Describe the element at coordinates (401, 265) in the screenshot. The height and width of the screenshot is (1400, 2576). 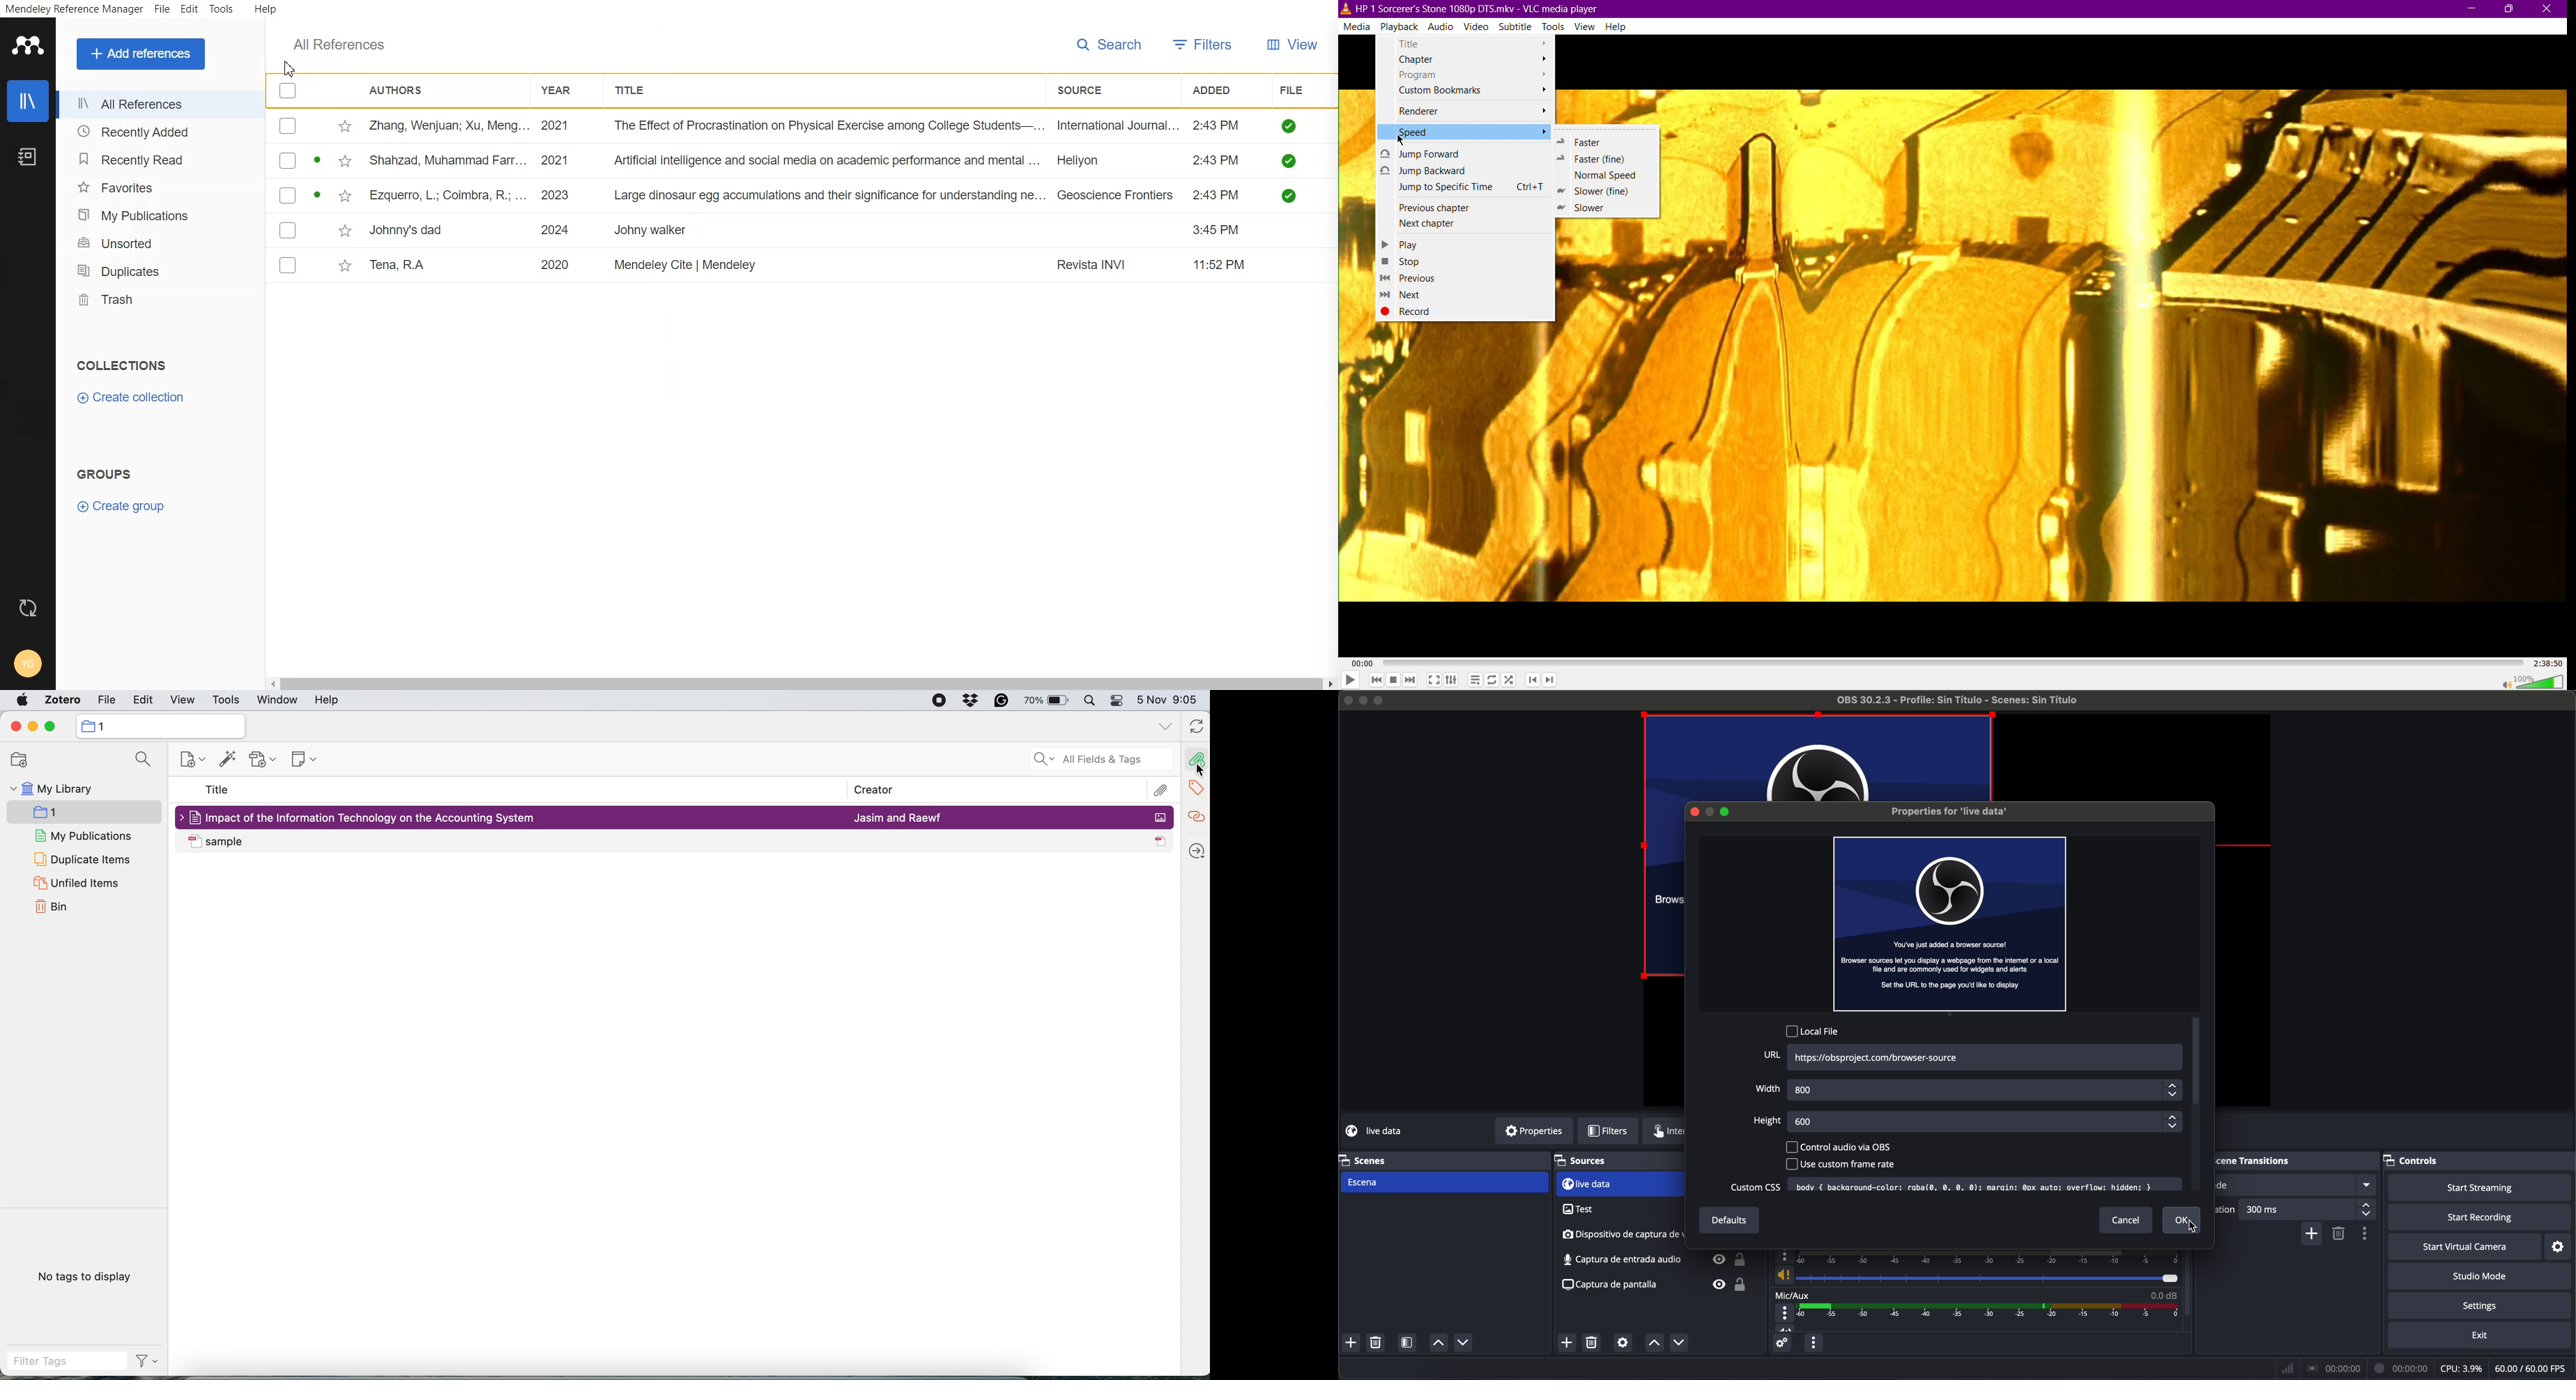
I see `Tena, RA` at that location.